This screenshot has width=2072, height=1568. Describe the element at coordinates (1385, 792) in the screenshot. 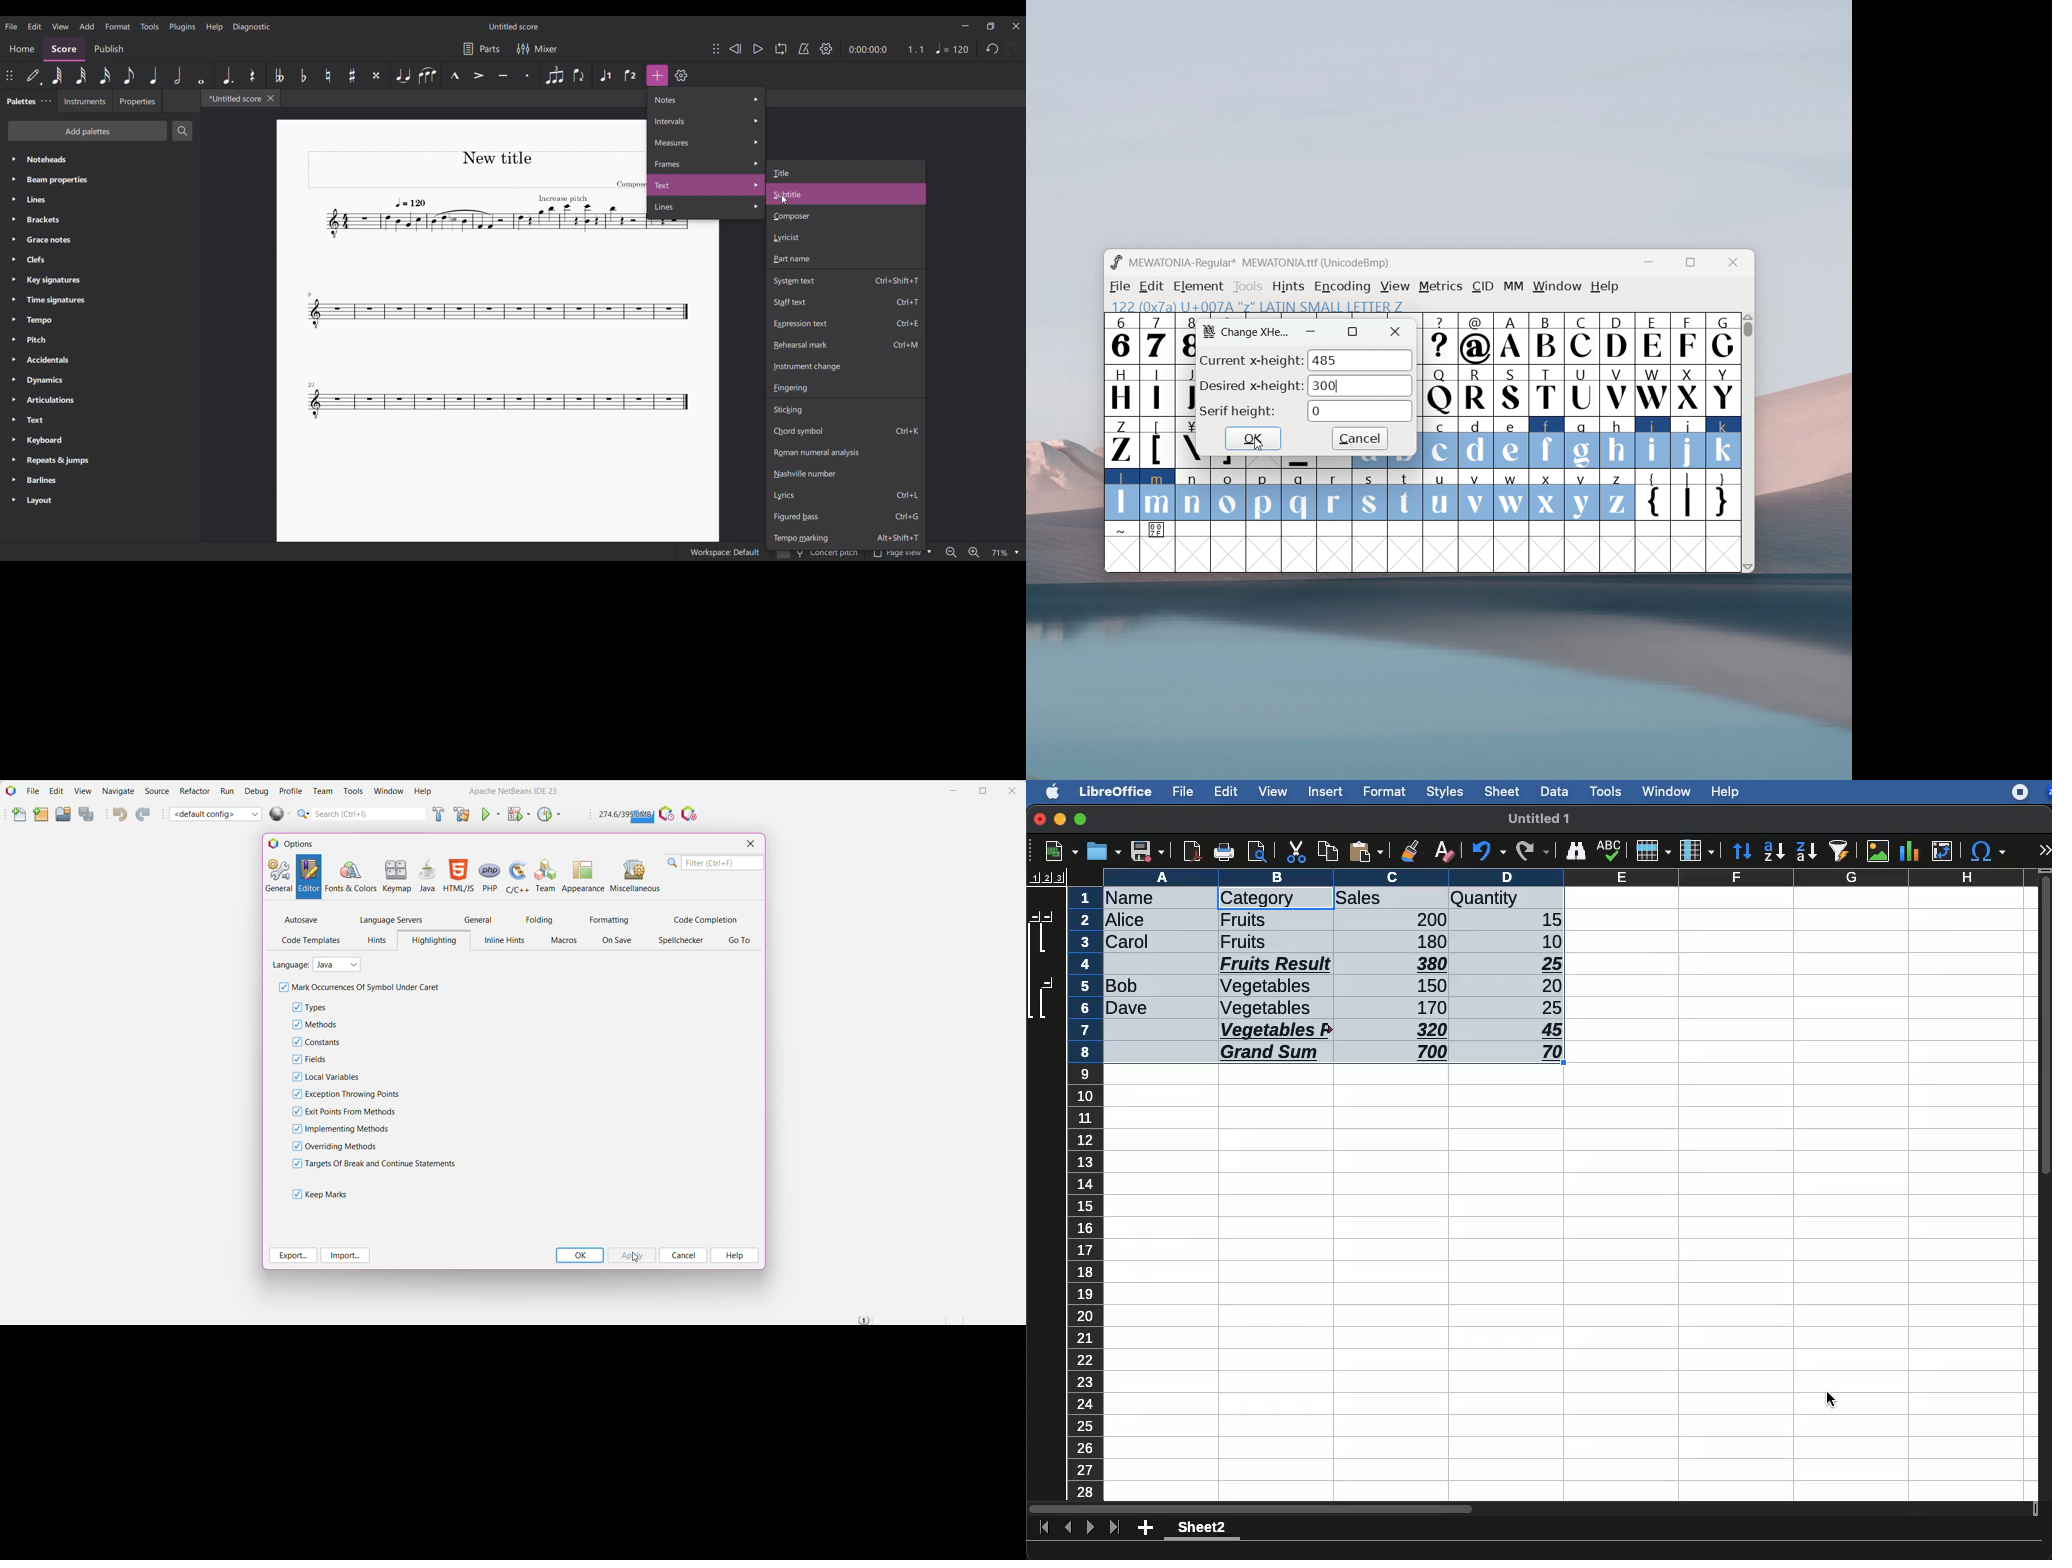

I see `format` at that location.